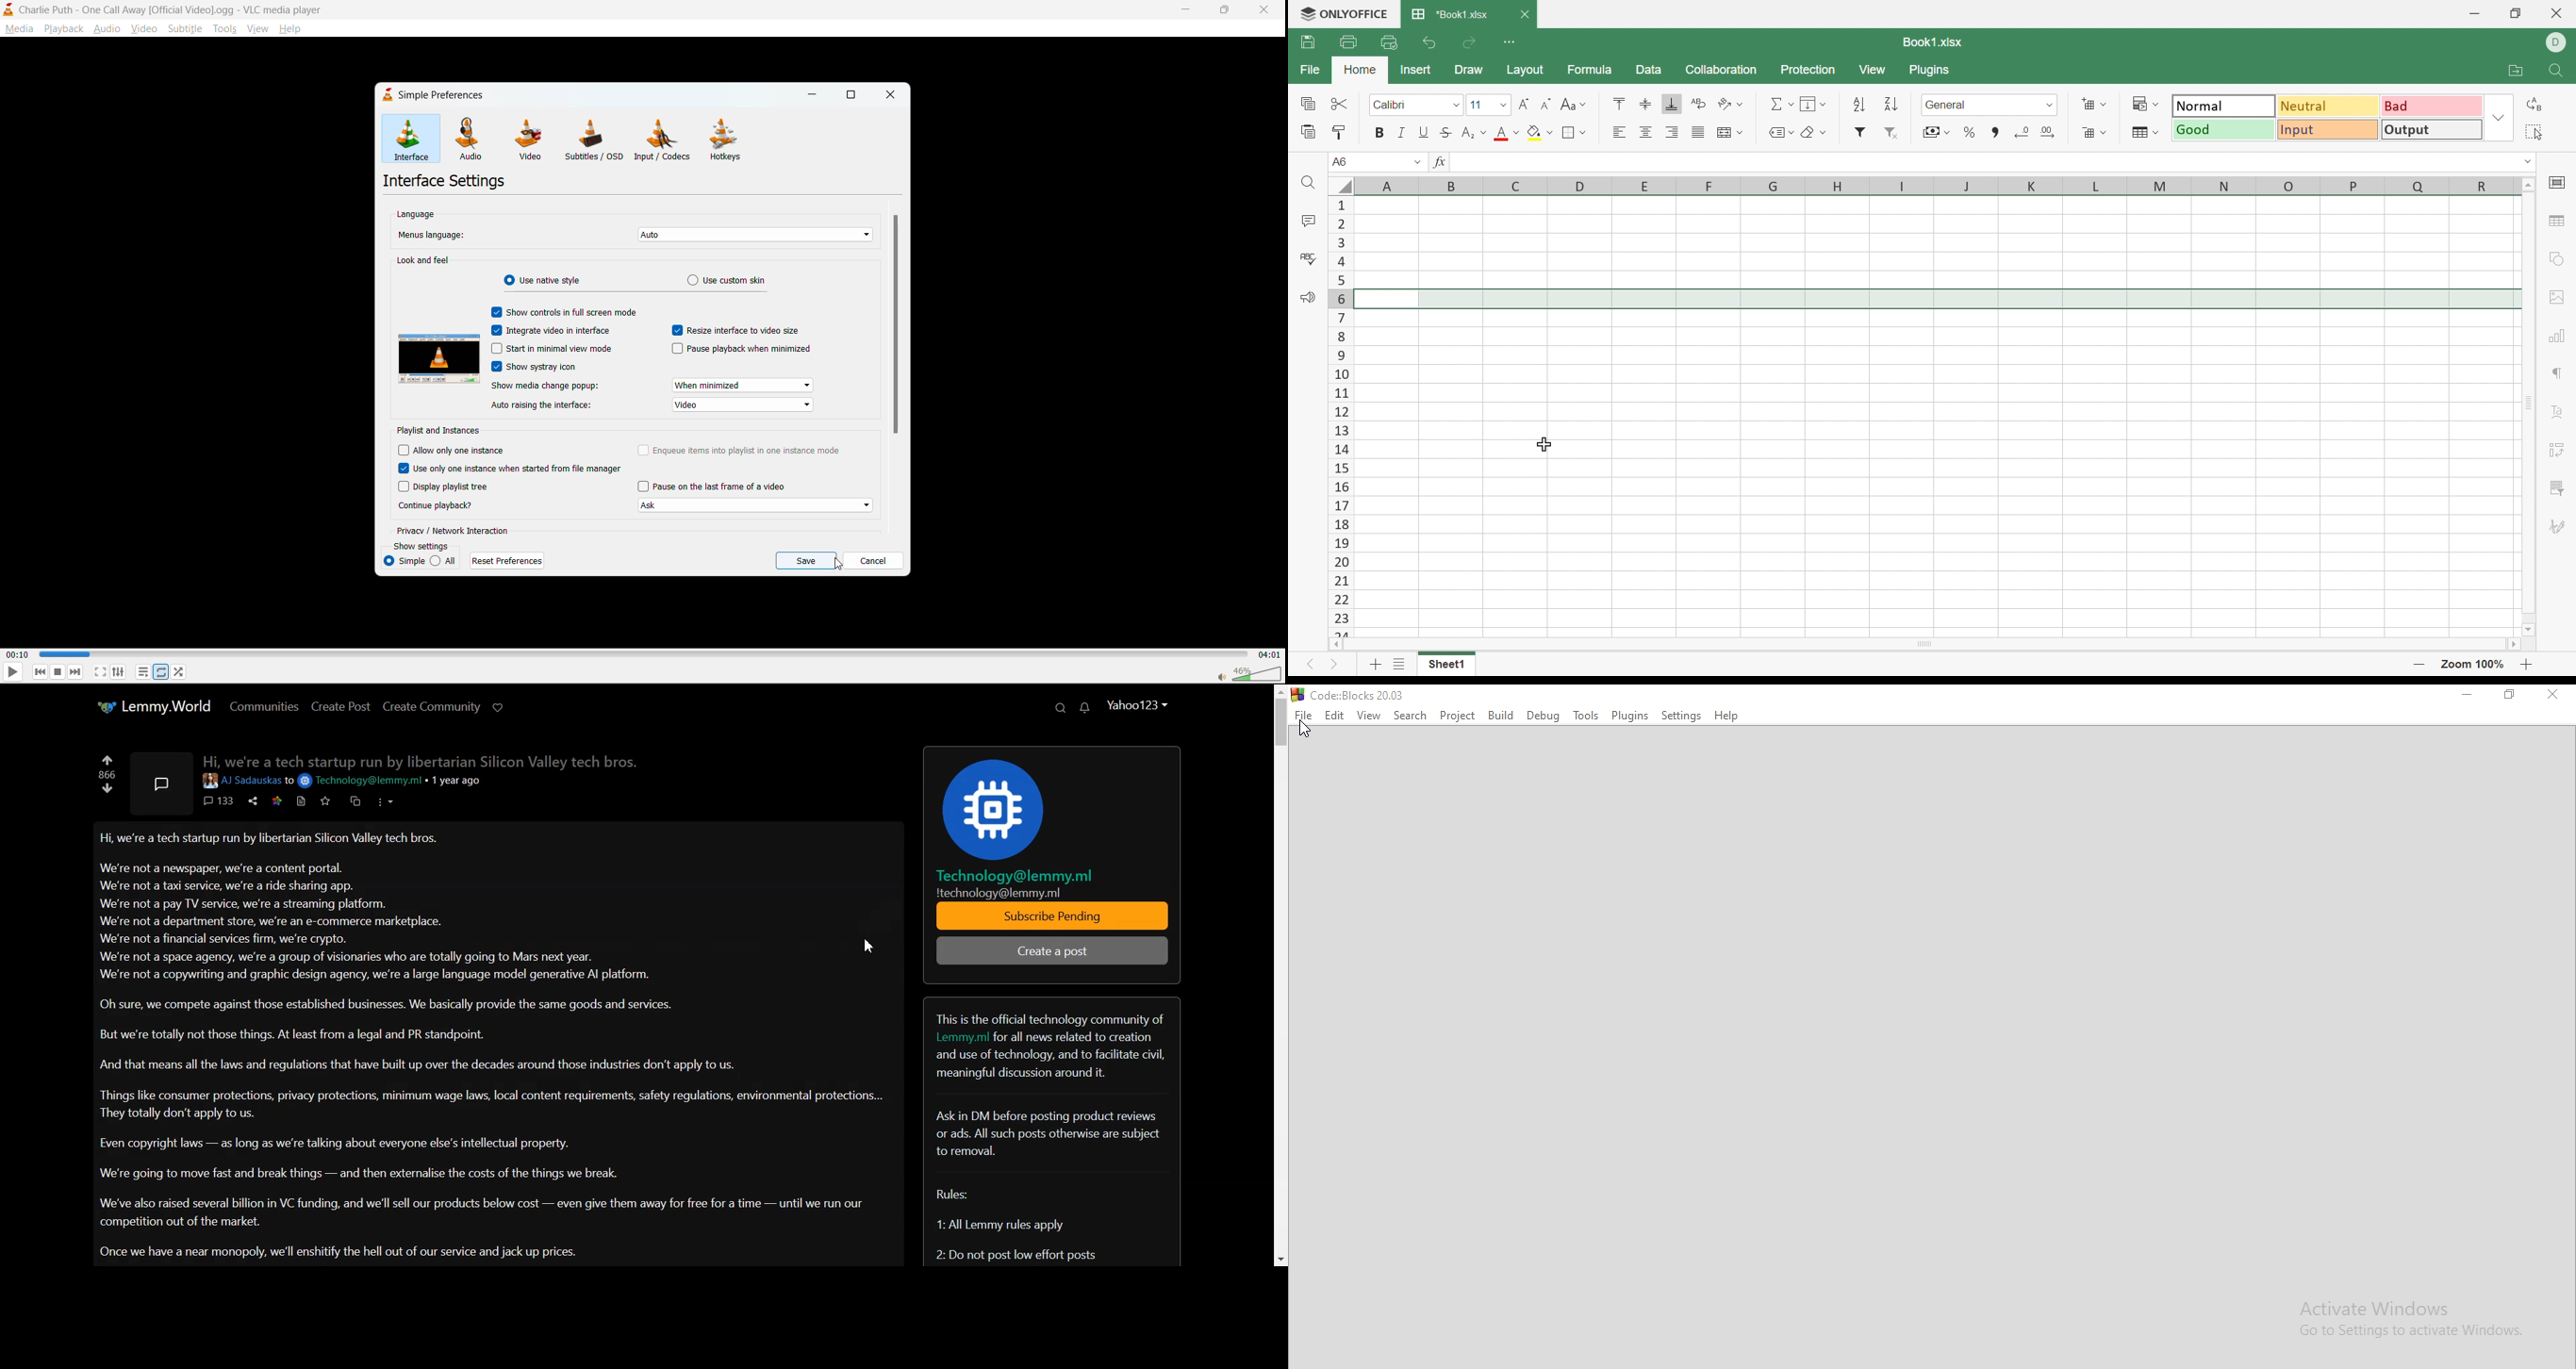 The width and height of the screenshot is (2576, 1372). What do you see at coordinates (1415, 70) in the screenshot?
I see `Insert` at bounding box center [1415, 70].